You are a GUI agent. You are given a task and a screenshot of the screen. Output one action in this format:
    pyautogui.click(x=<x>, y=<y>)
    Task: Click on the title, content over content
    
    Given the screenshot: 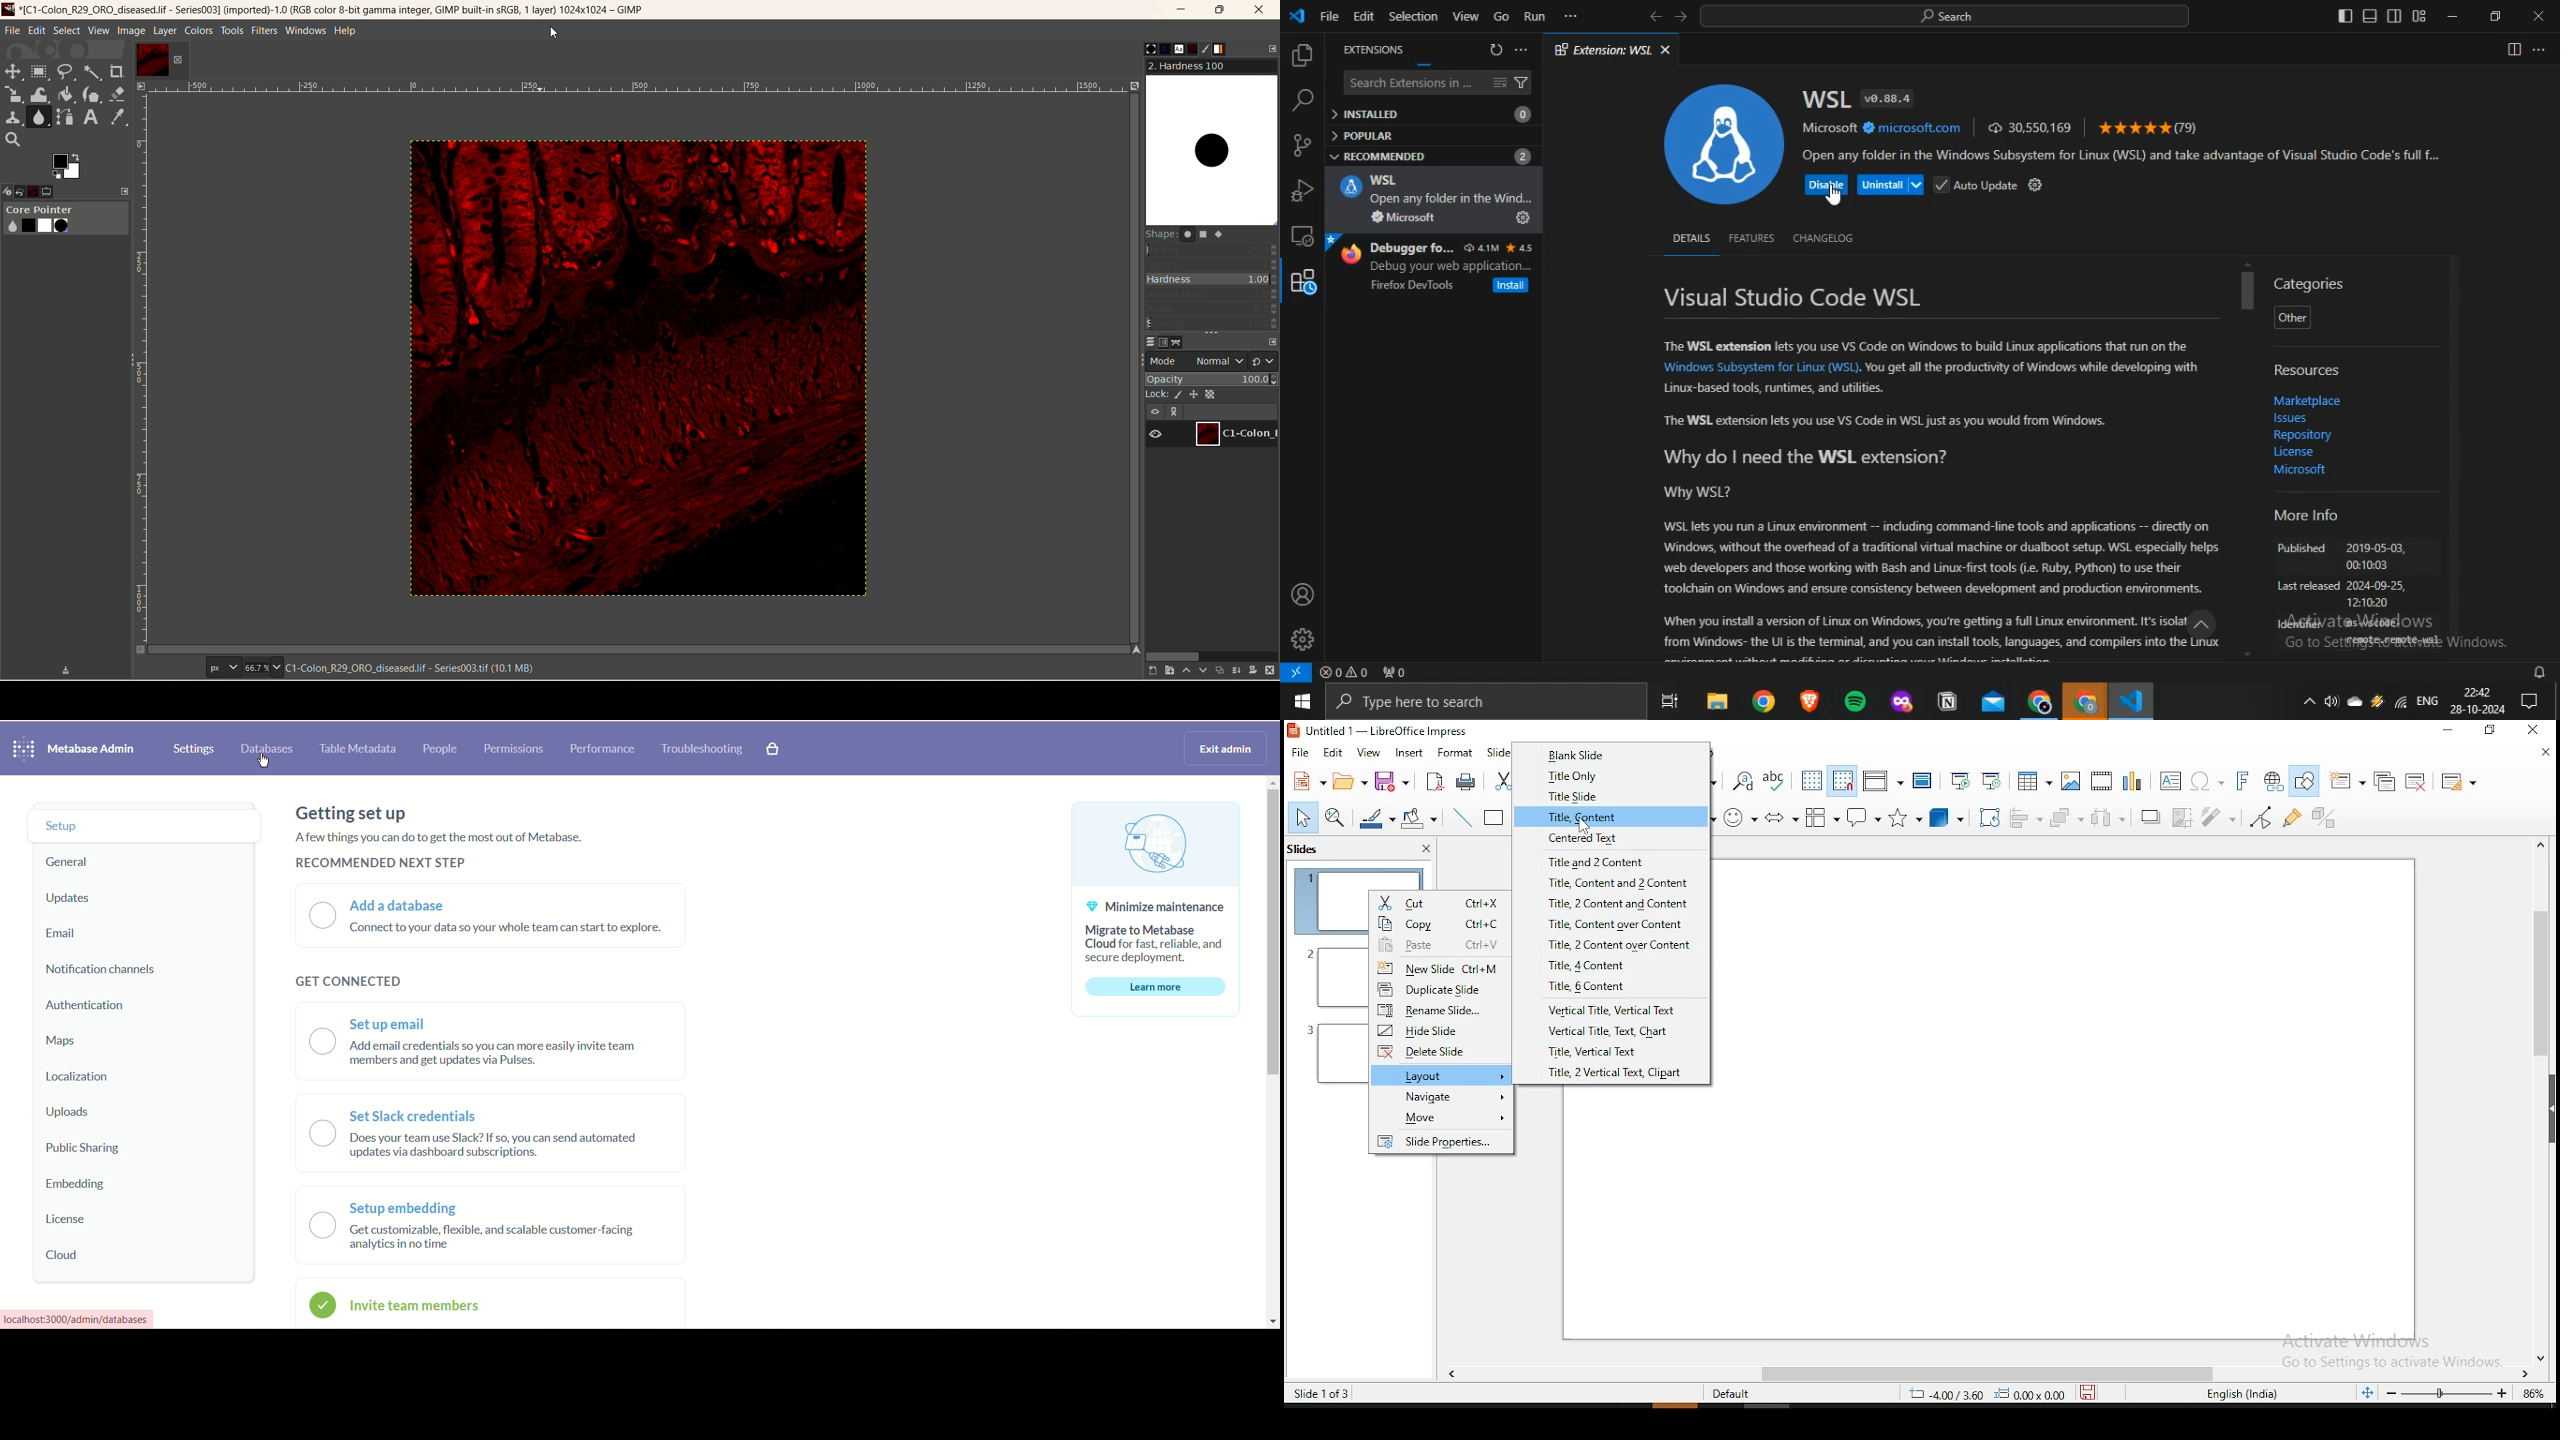 What is the action you would take?
    pyautogui.click(x=1611, y=922)
    